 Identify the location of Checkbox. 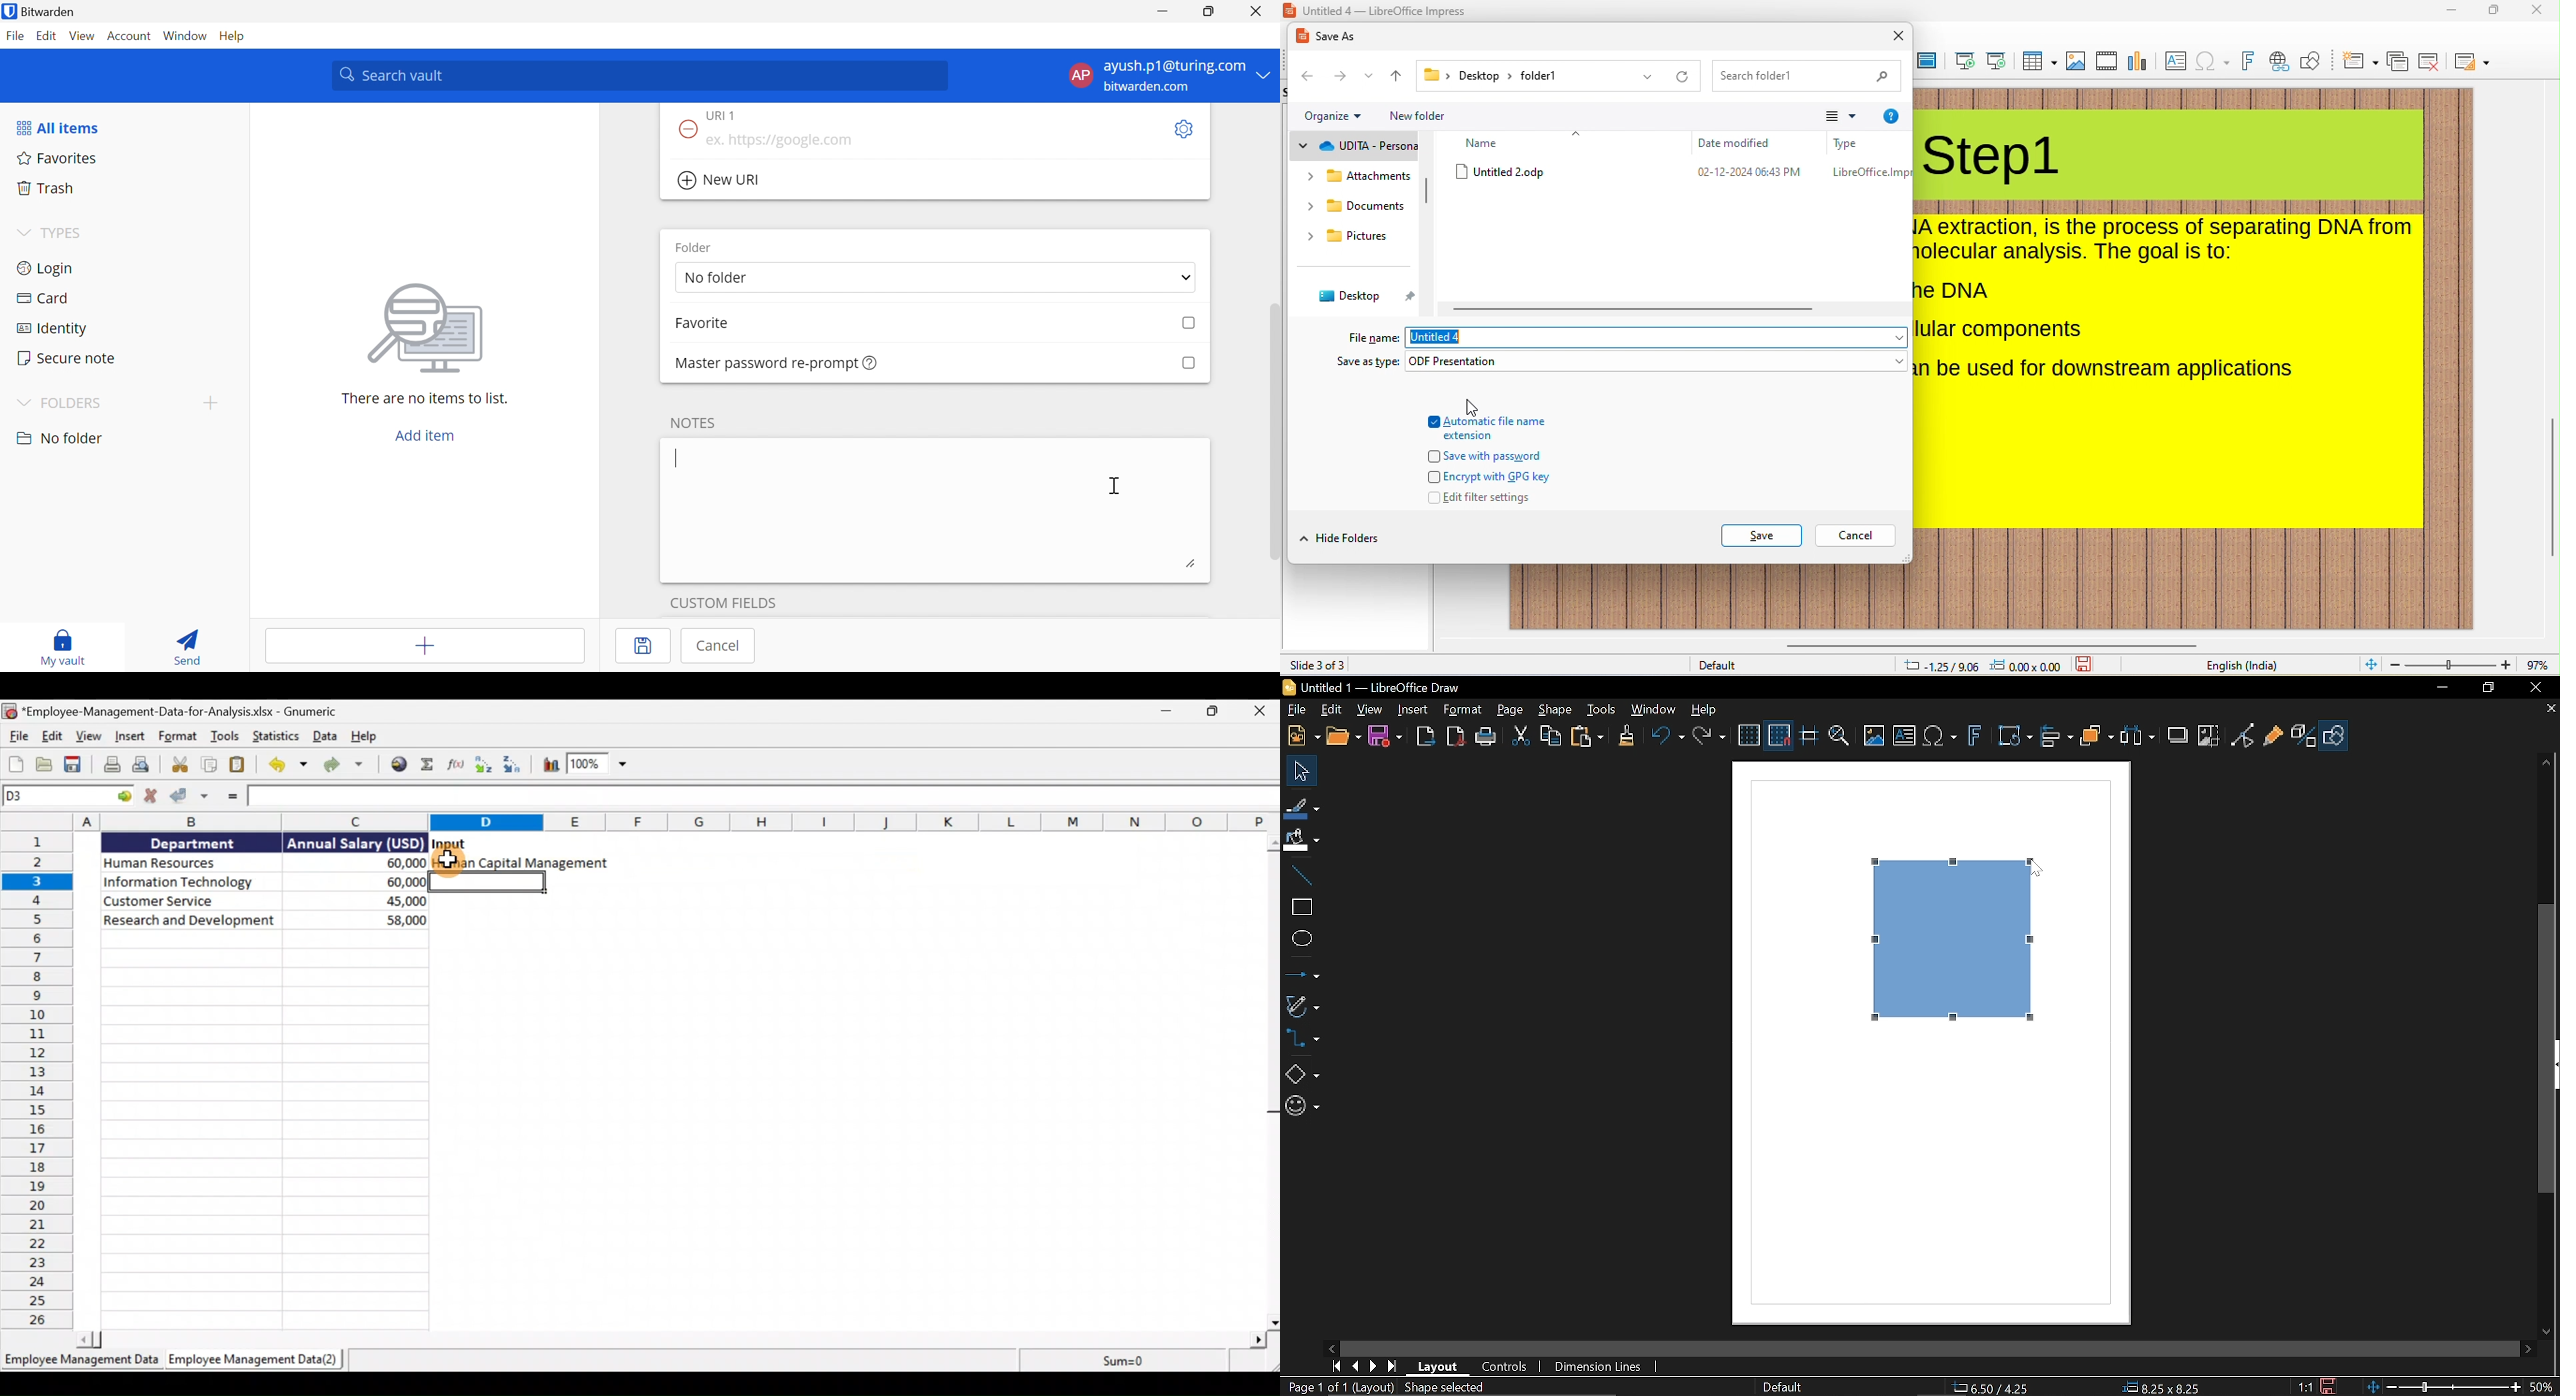
(1433, 498).